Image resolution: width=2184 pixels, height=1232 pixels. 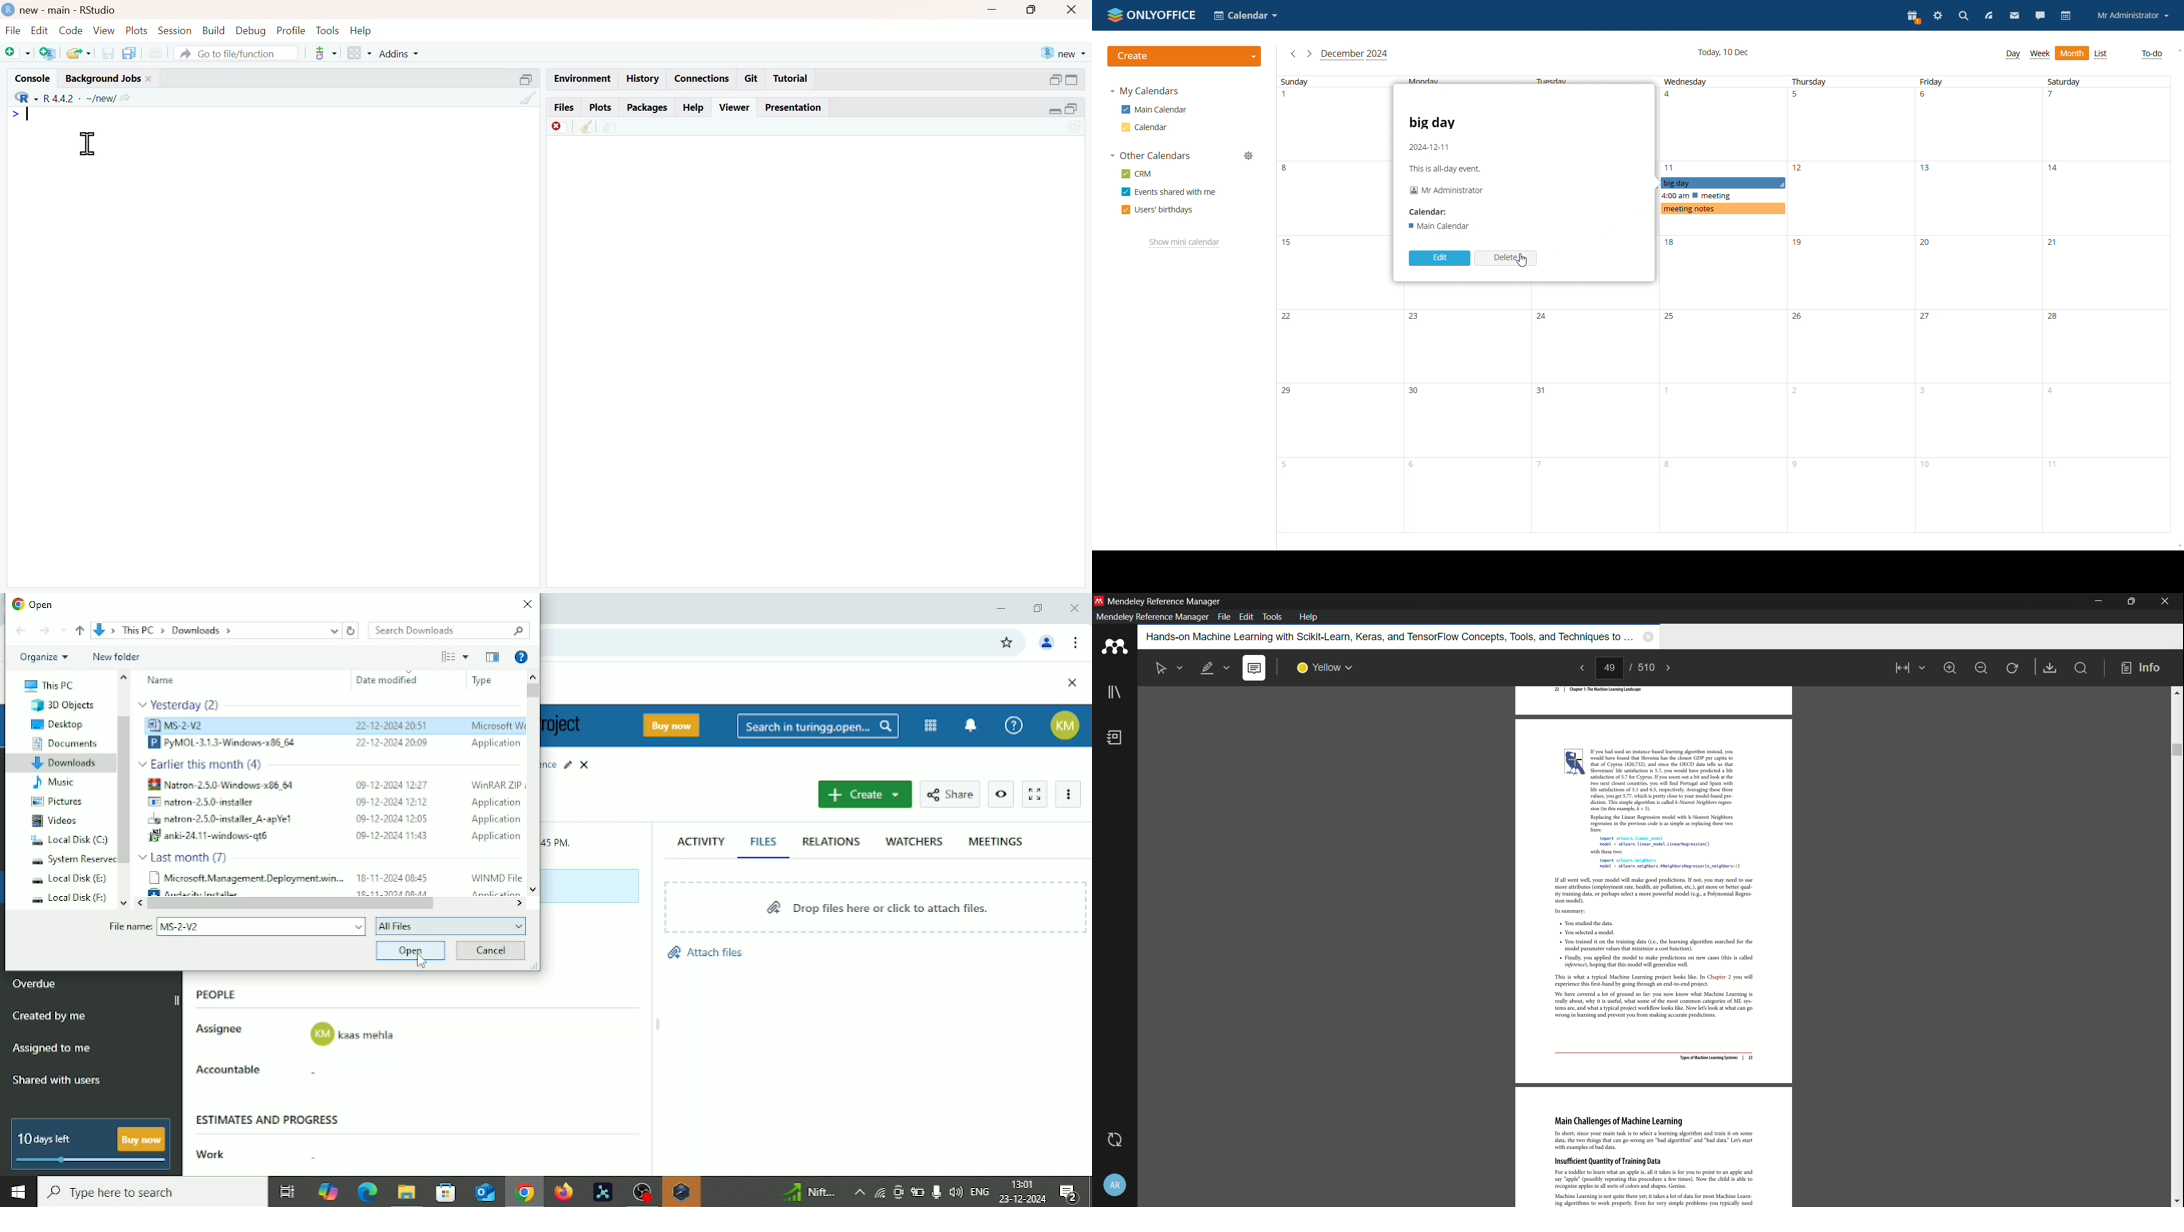 What do you see at coordinates (565, 106) in the screenshot?
I see `files` at bounding box center [565, 106].